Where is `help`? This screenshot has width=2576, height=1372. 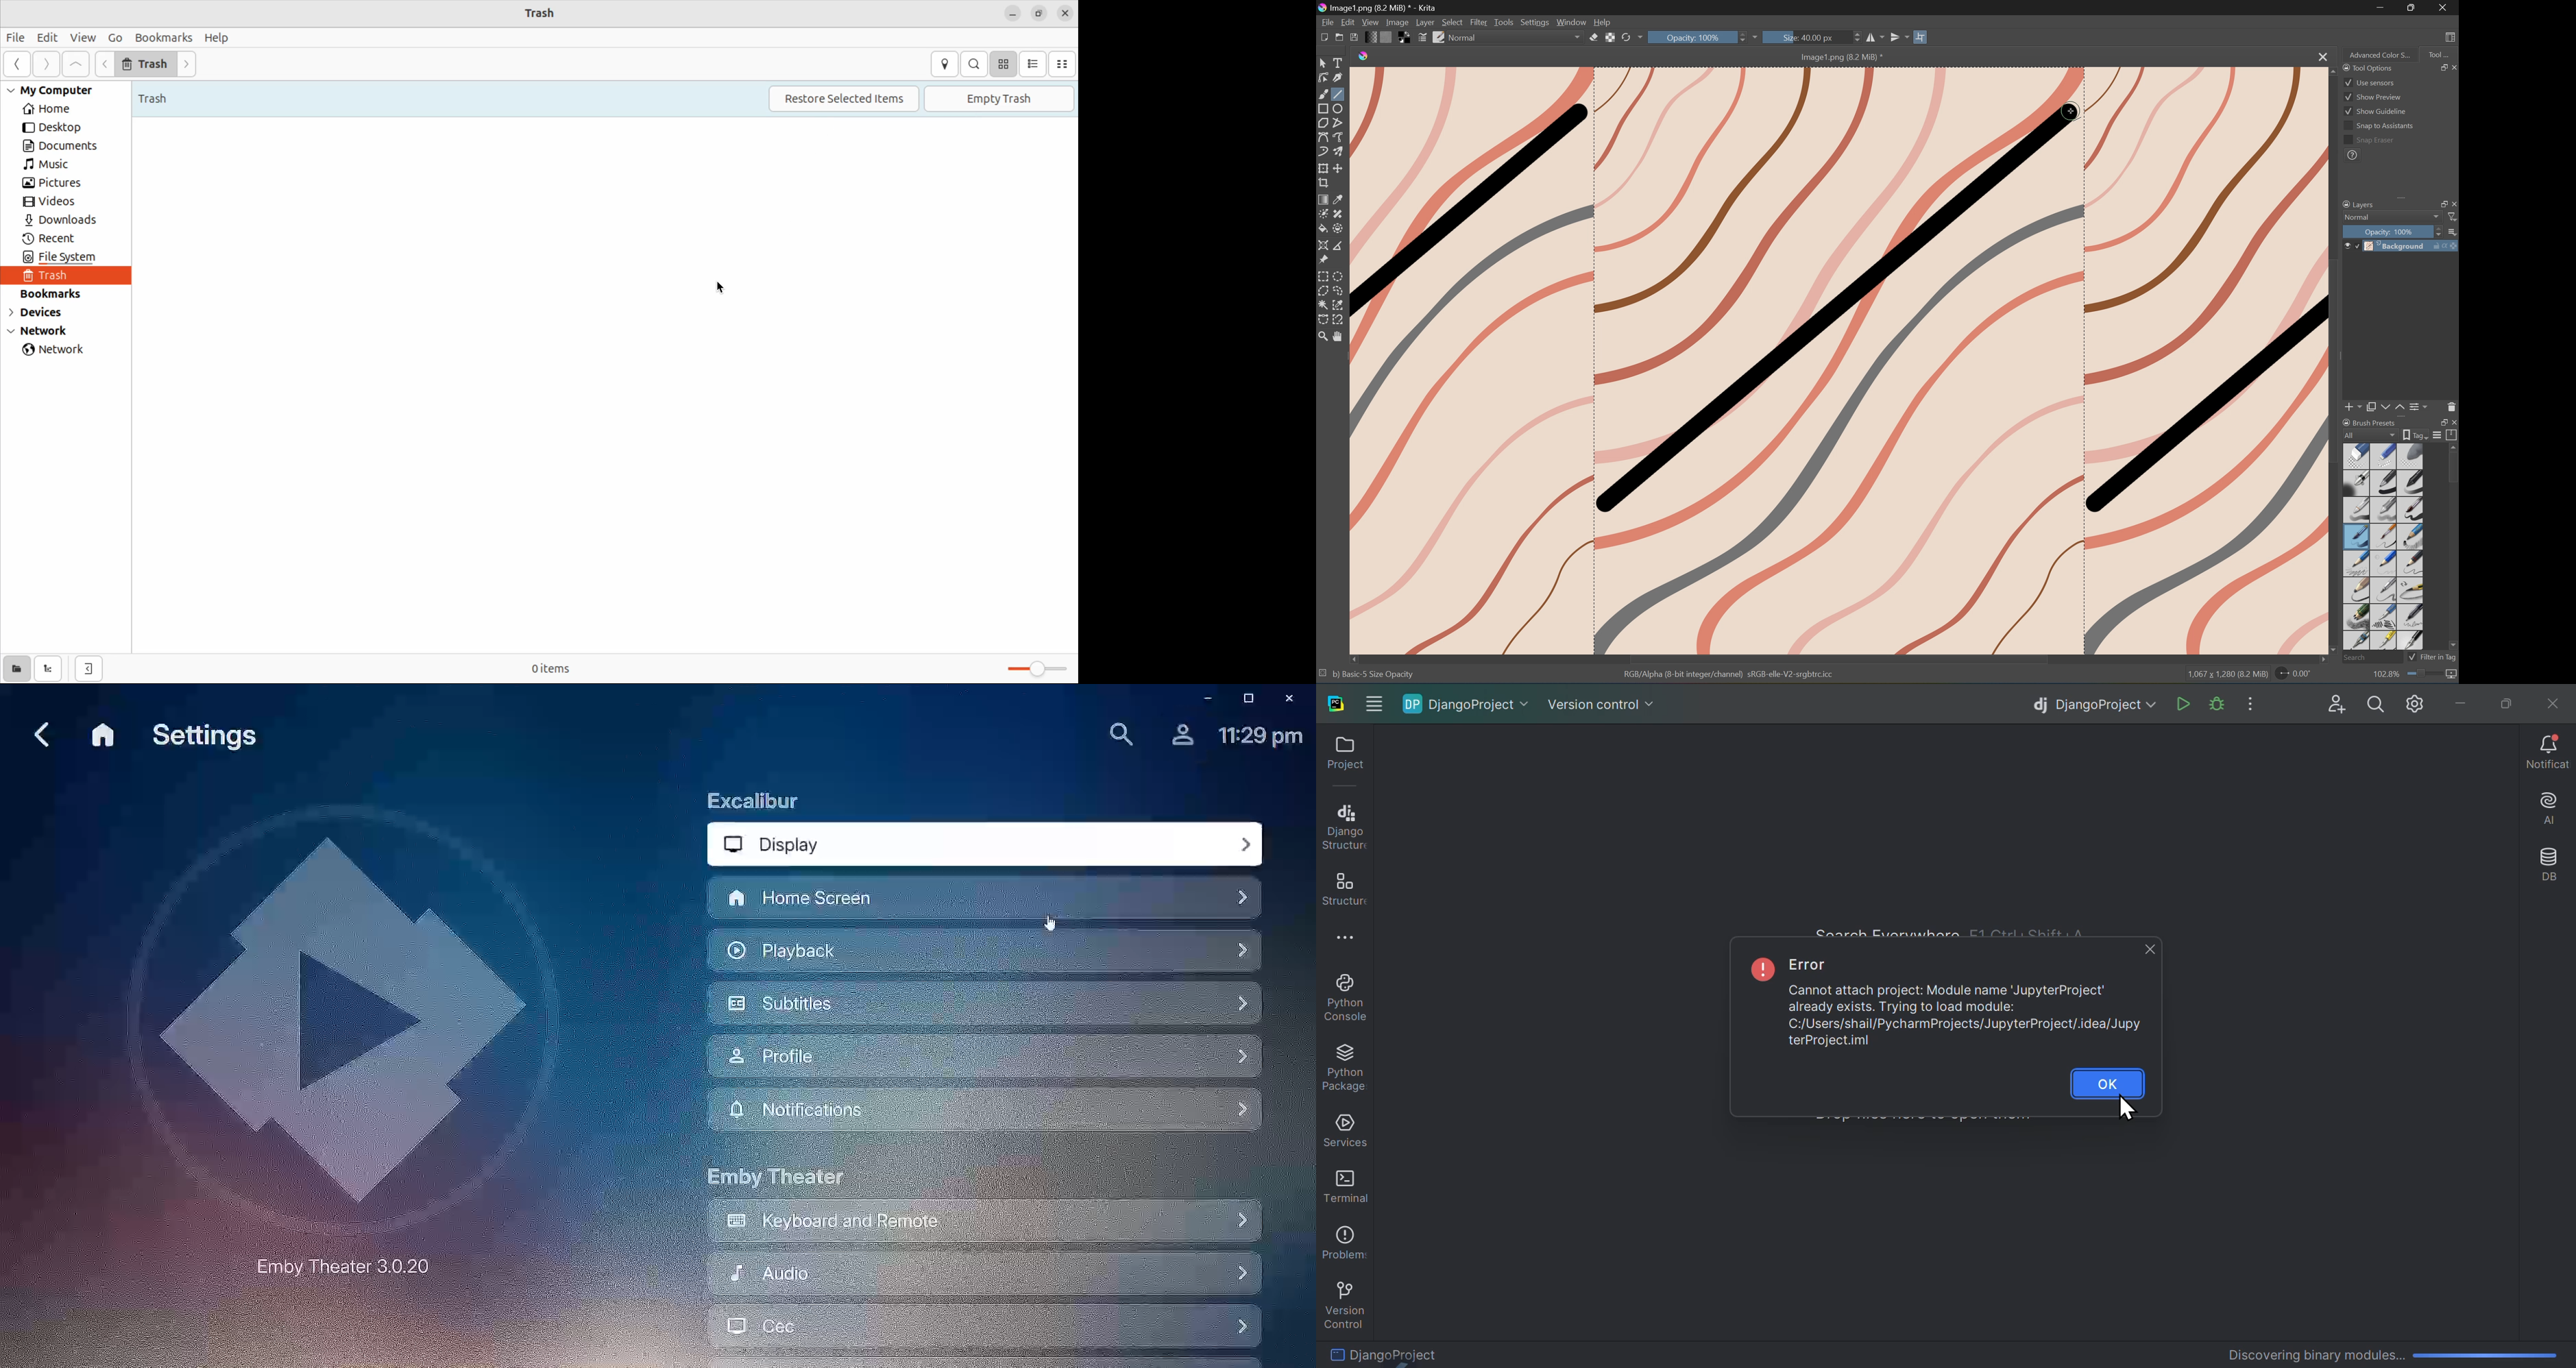 help is located at coordinates (217, 37).